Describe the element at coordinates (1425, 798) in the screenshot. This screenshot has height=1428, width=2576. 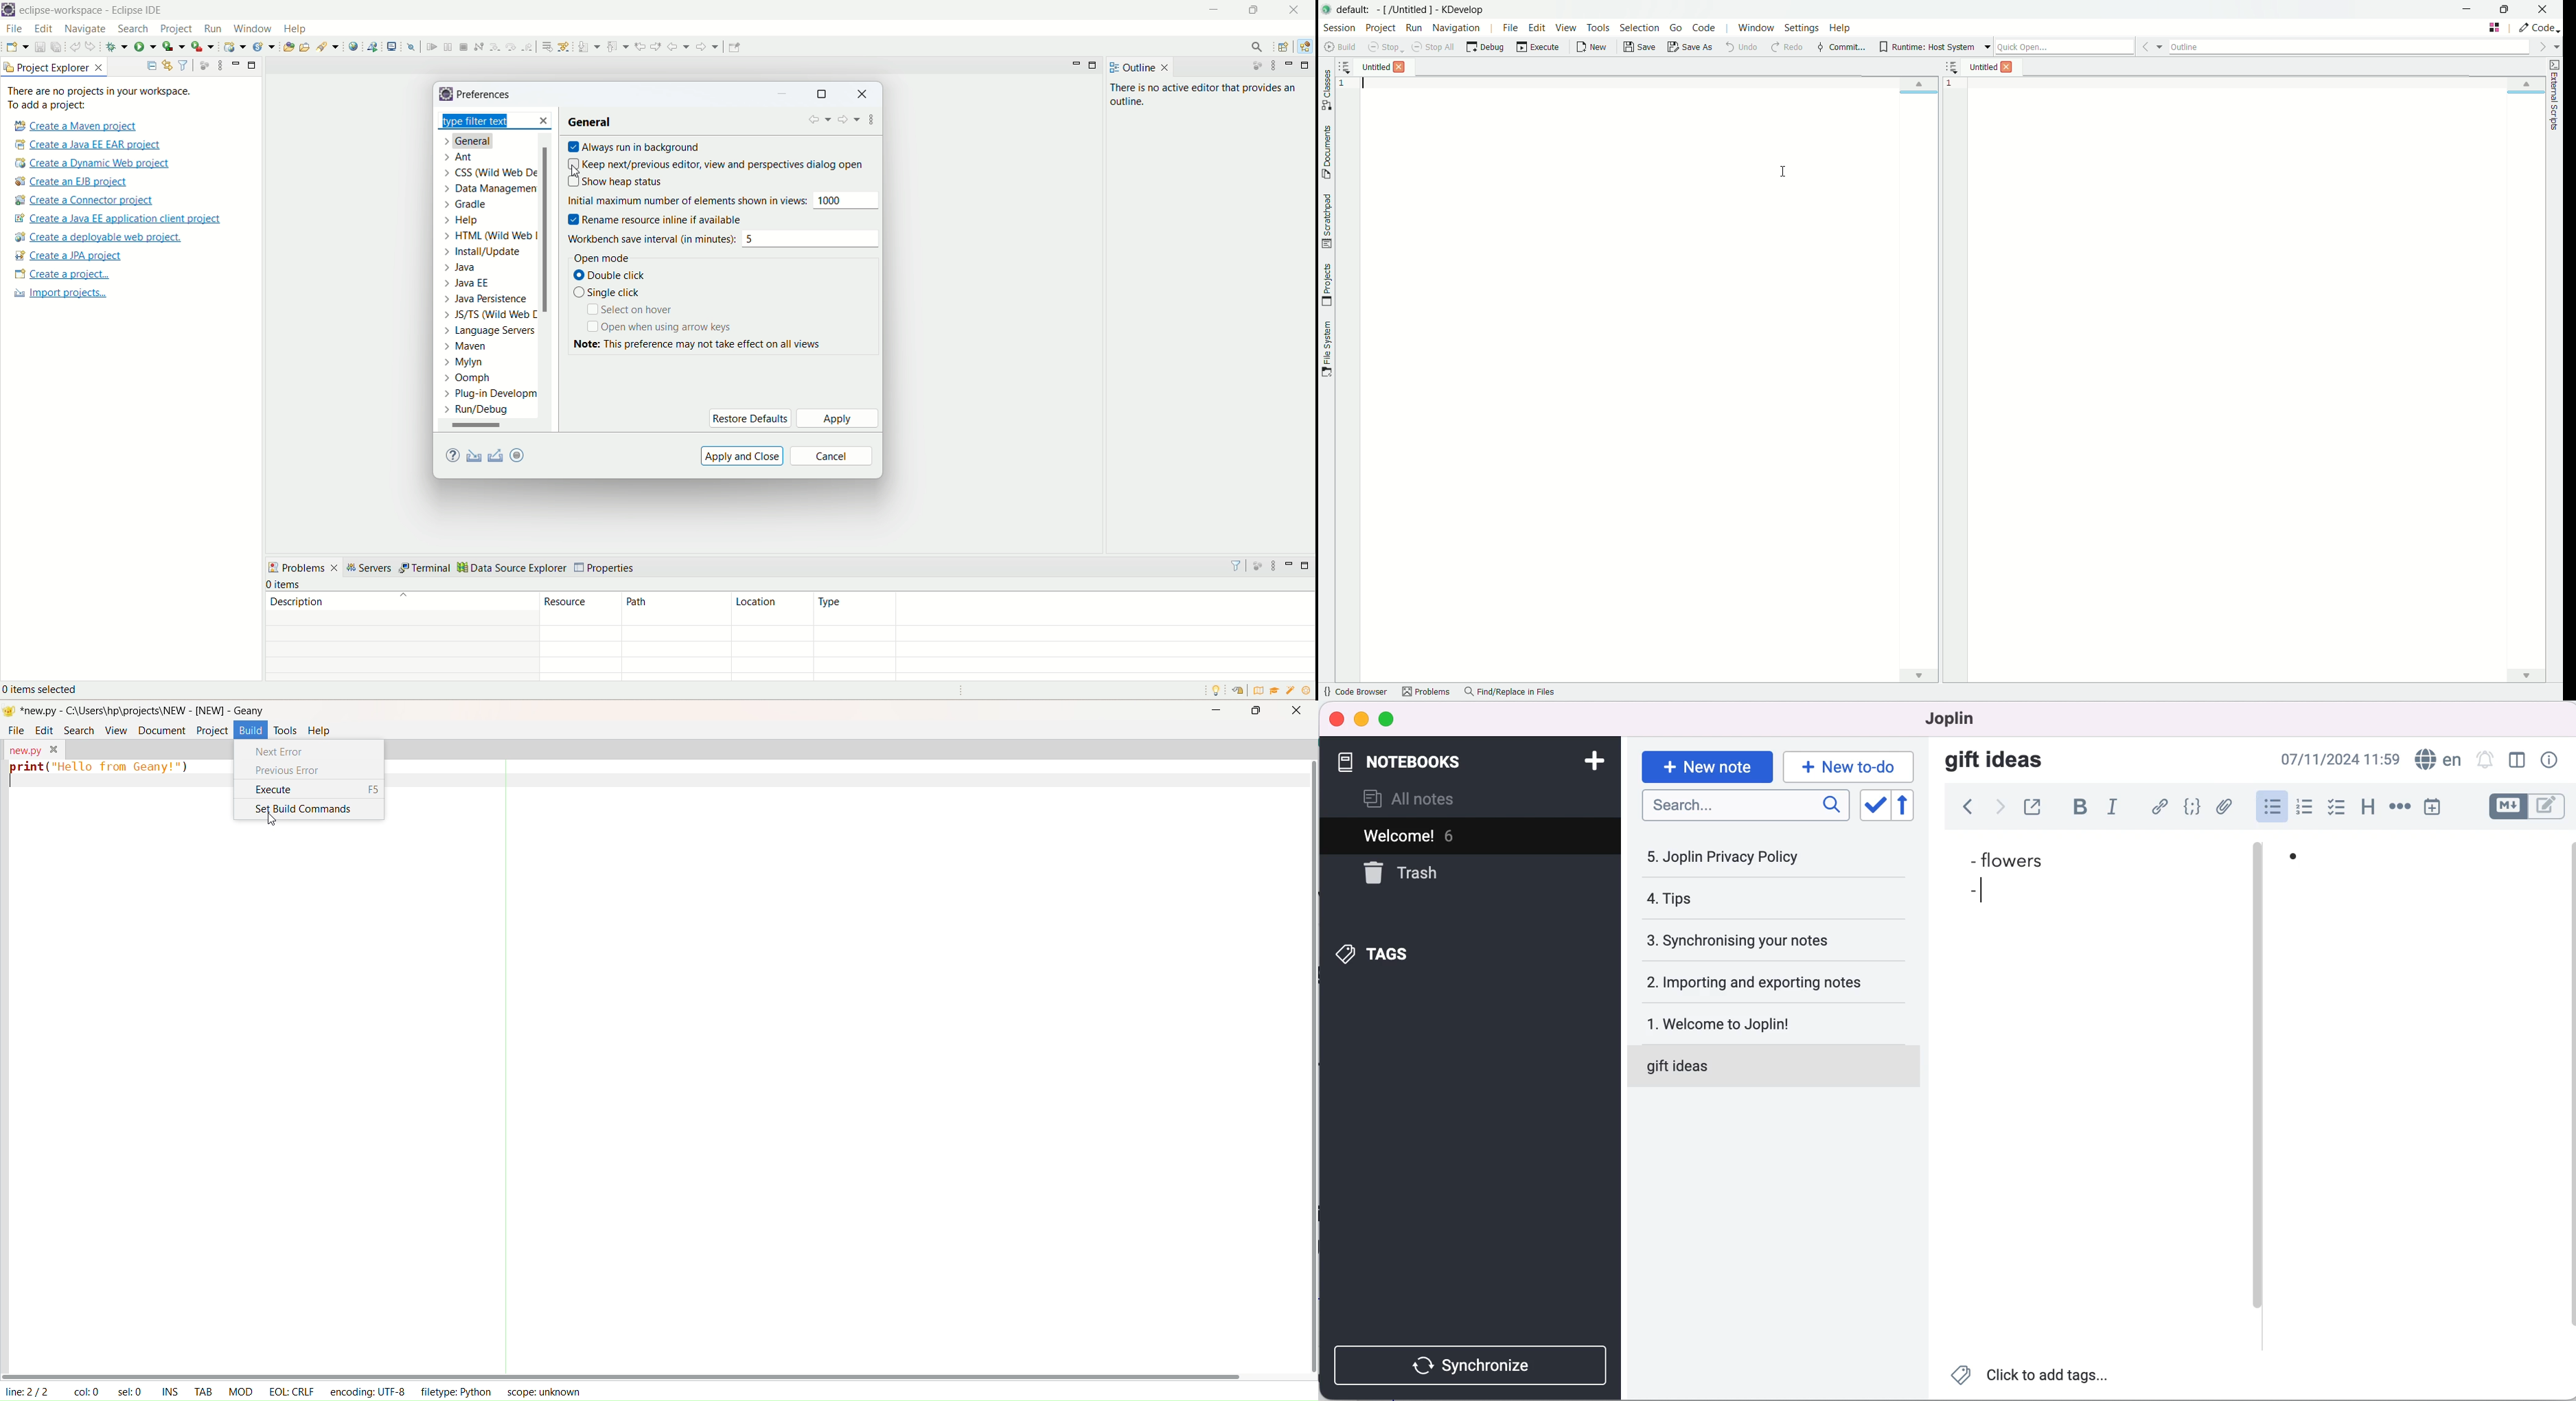
I see `all notes` at that location.